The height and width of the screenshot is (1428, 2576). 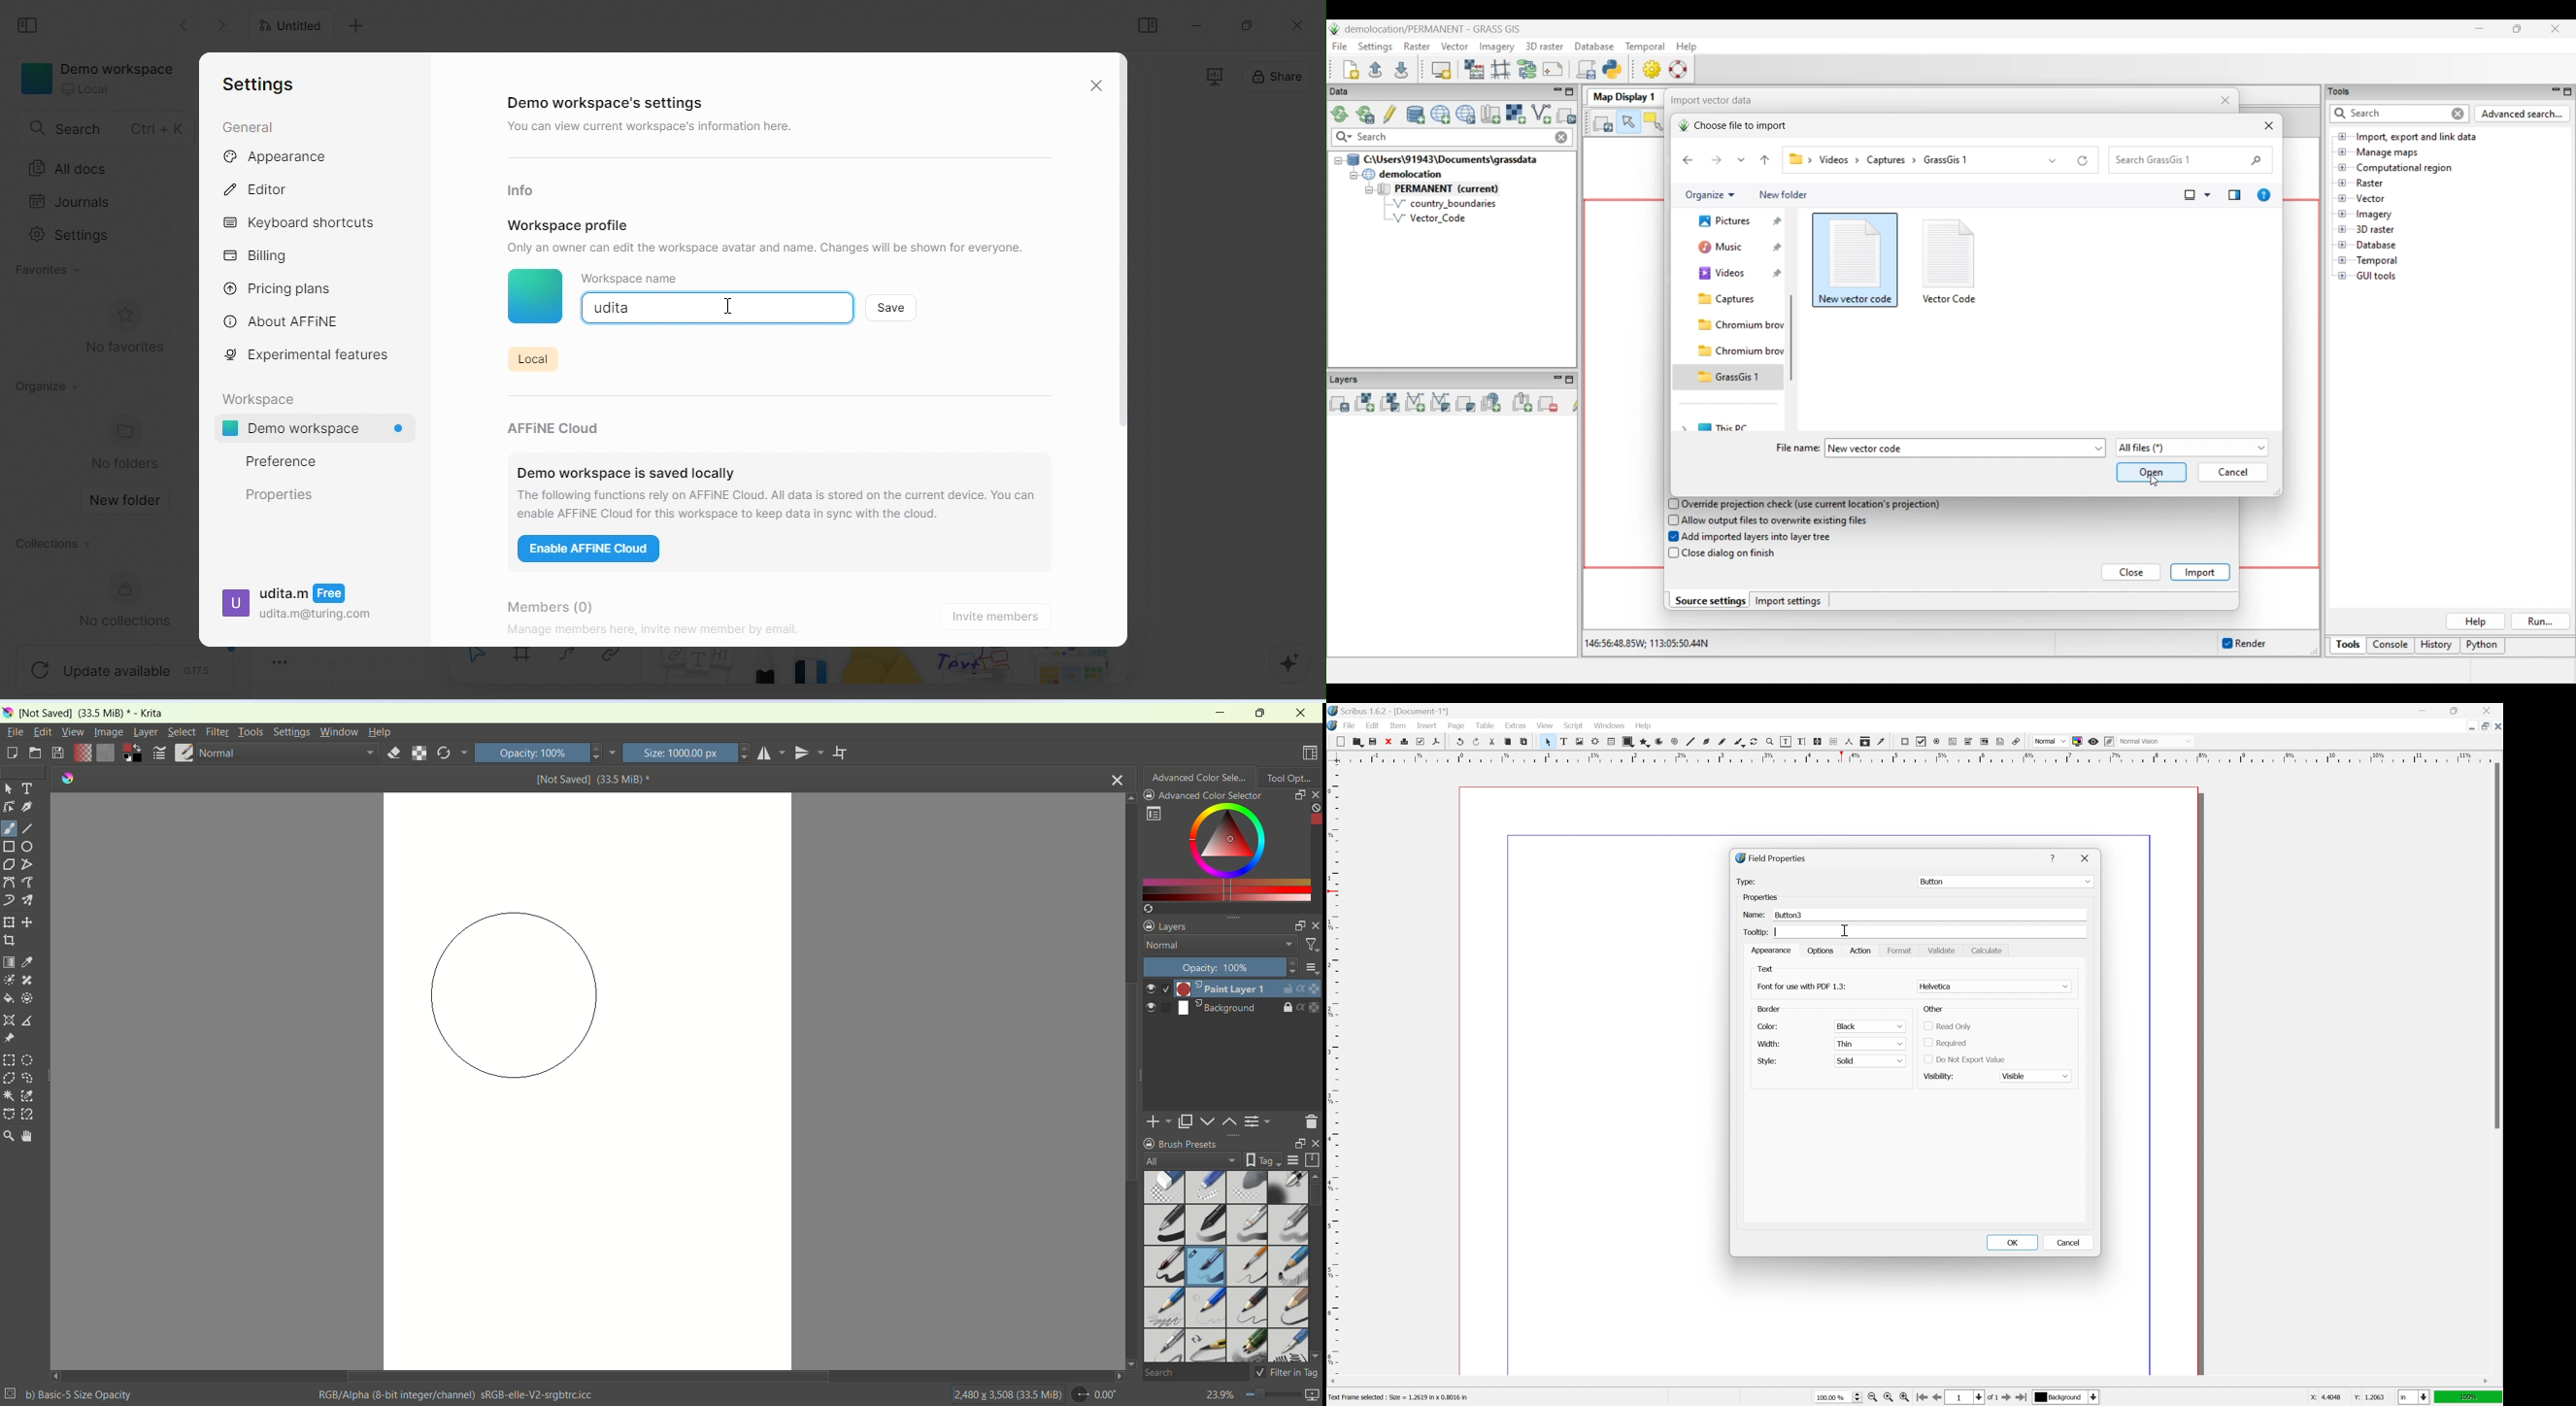 I want to click on Opacity 100%, so click(x=544, y=753).